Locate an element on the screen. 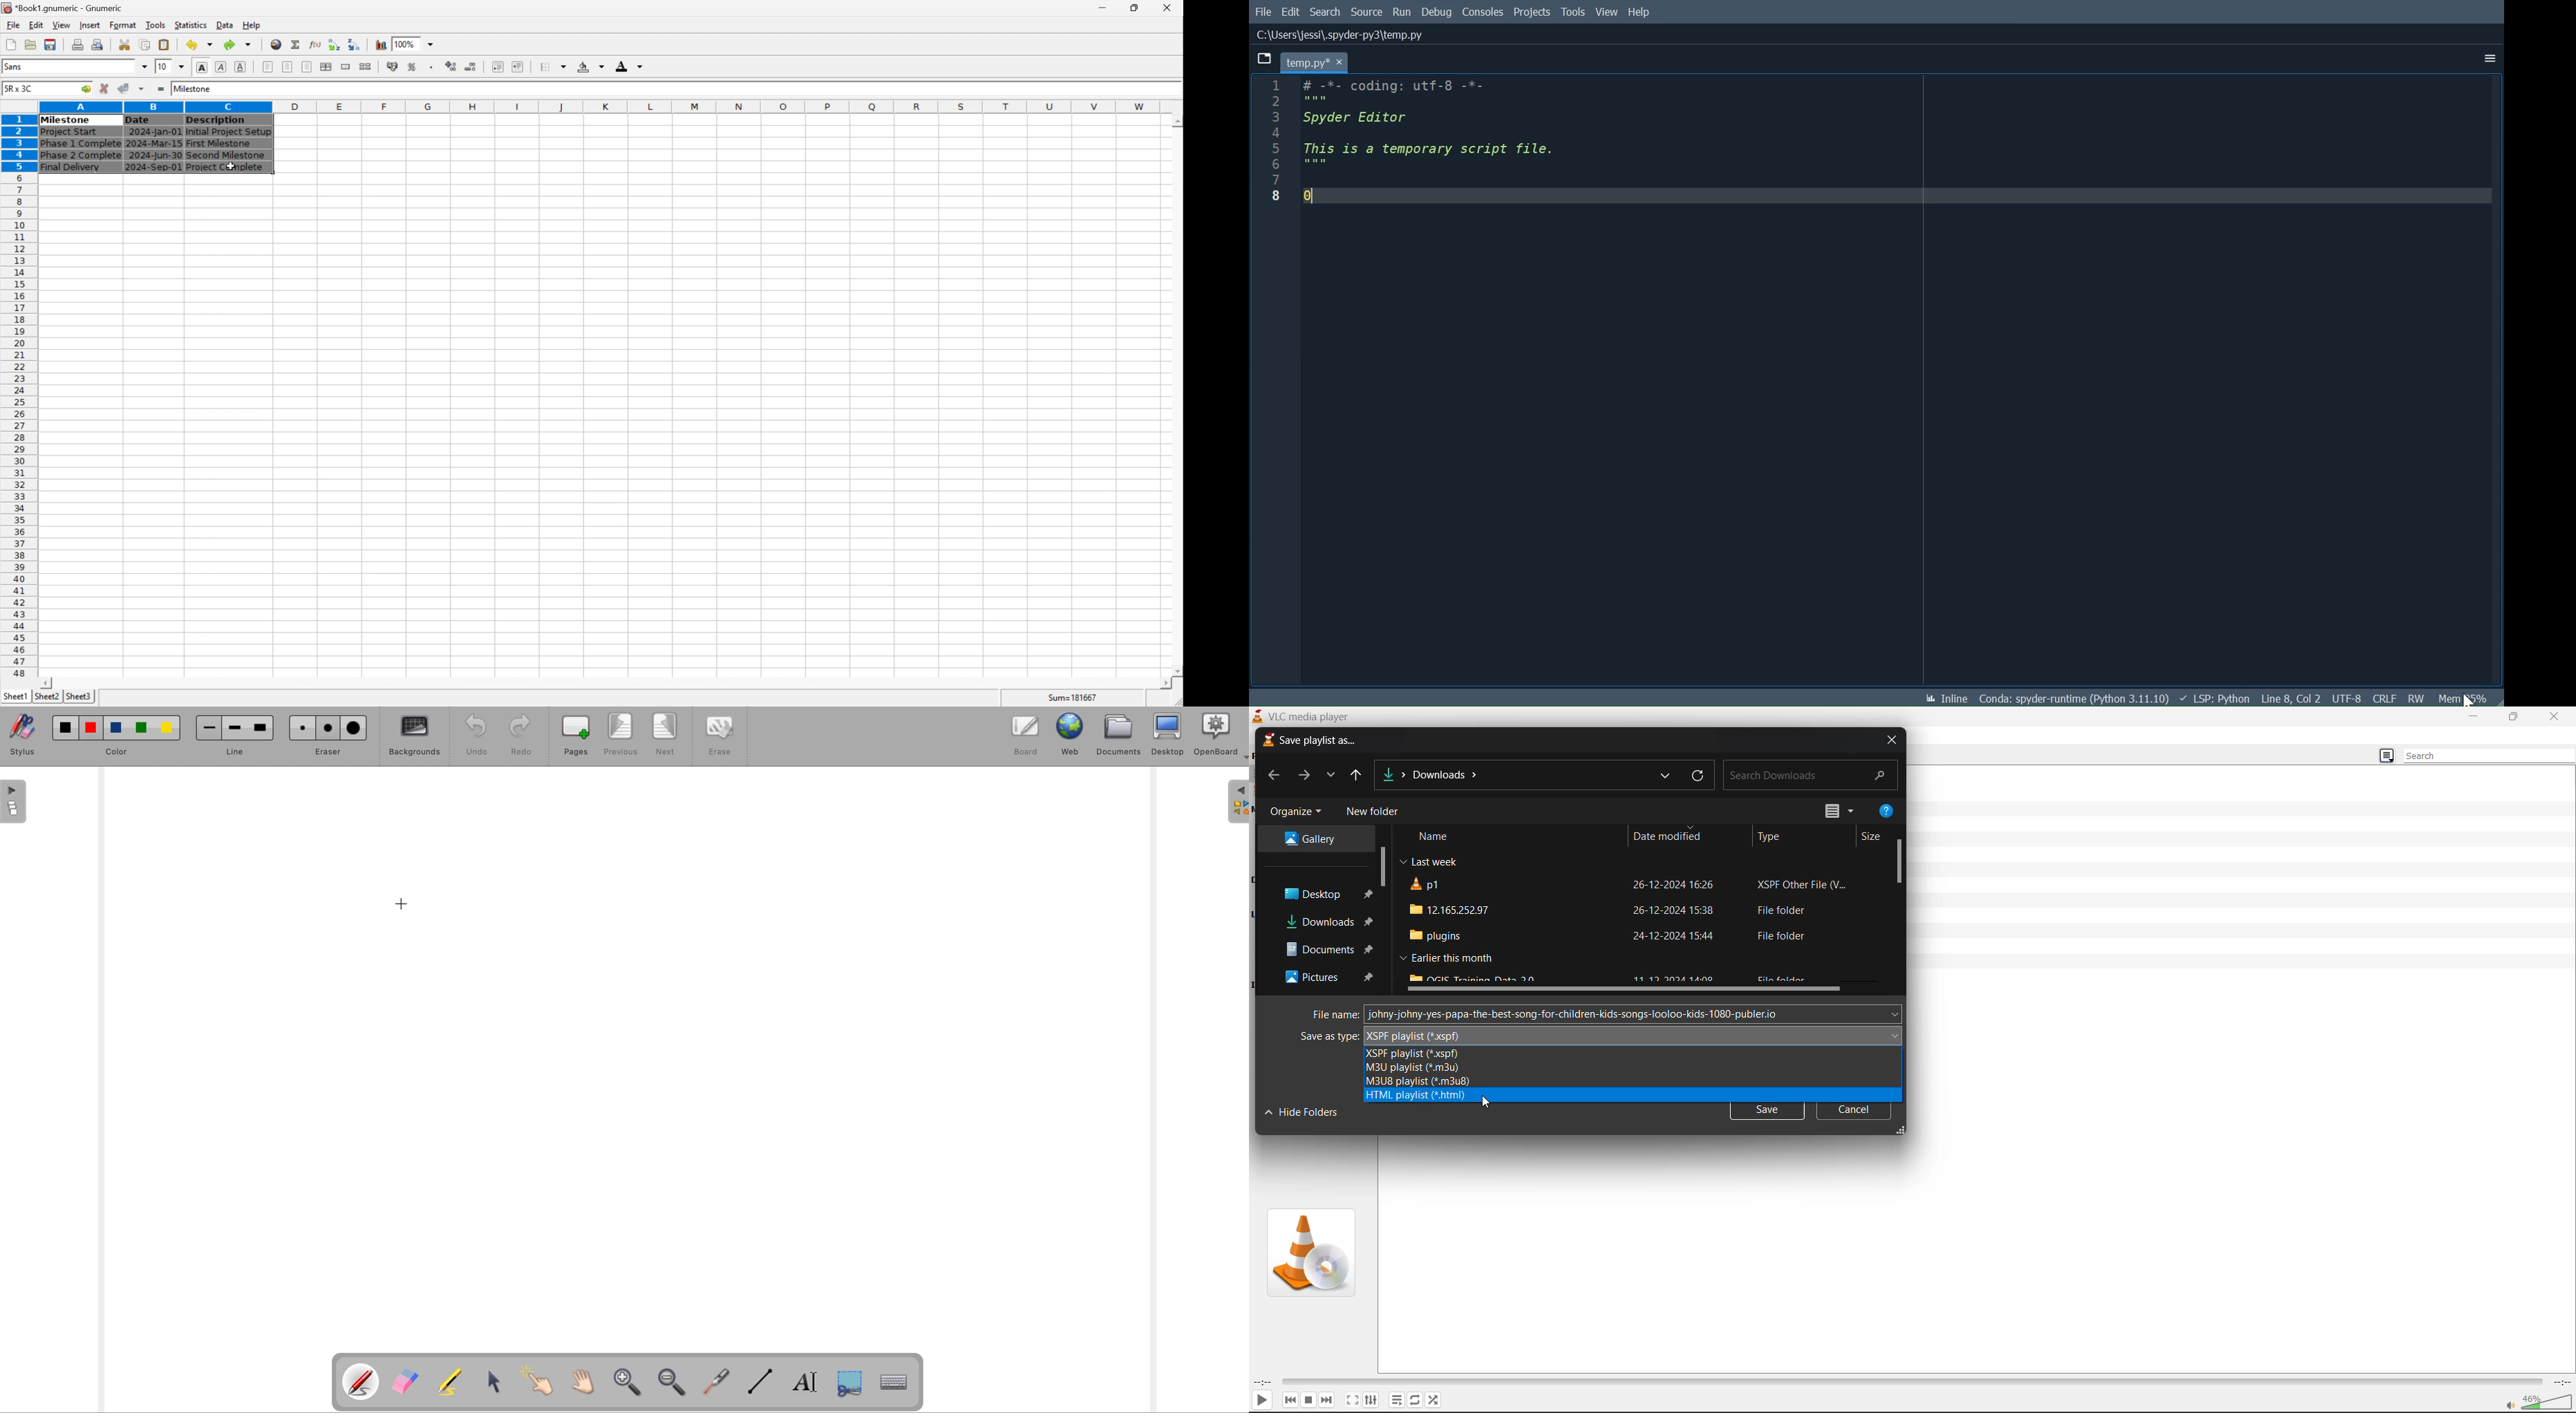 The image size is (2576, 1428). Set the format of the selected cells to include a thousands separator is located at coordinates (434, 67).